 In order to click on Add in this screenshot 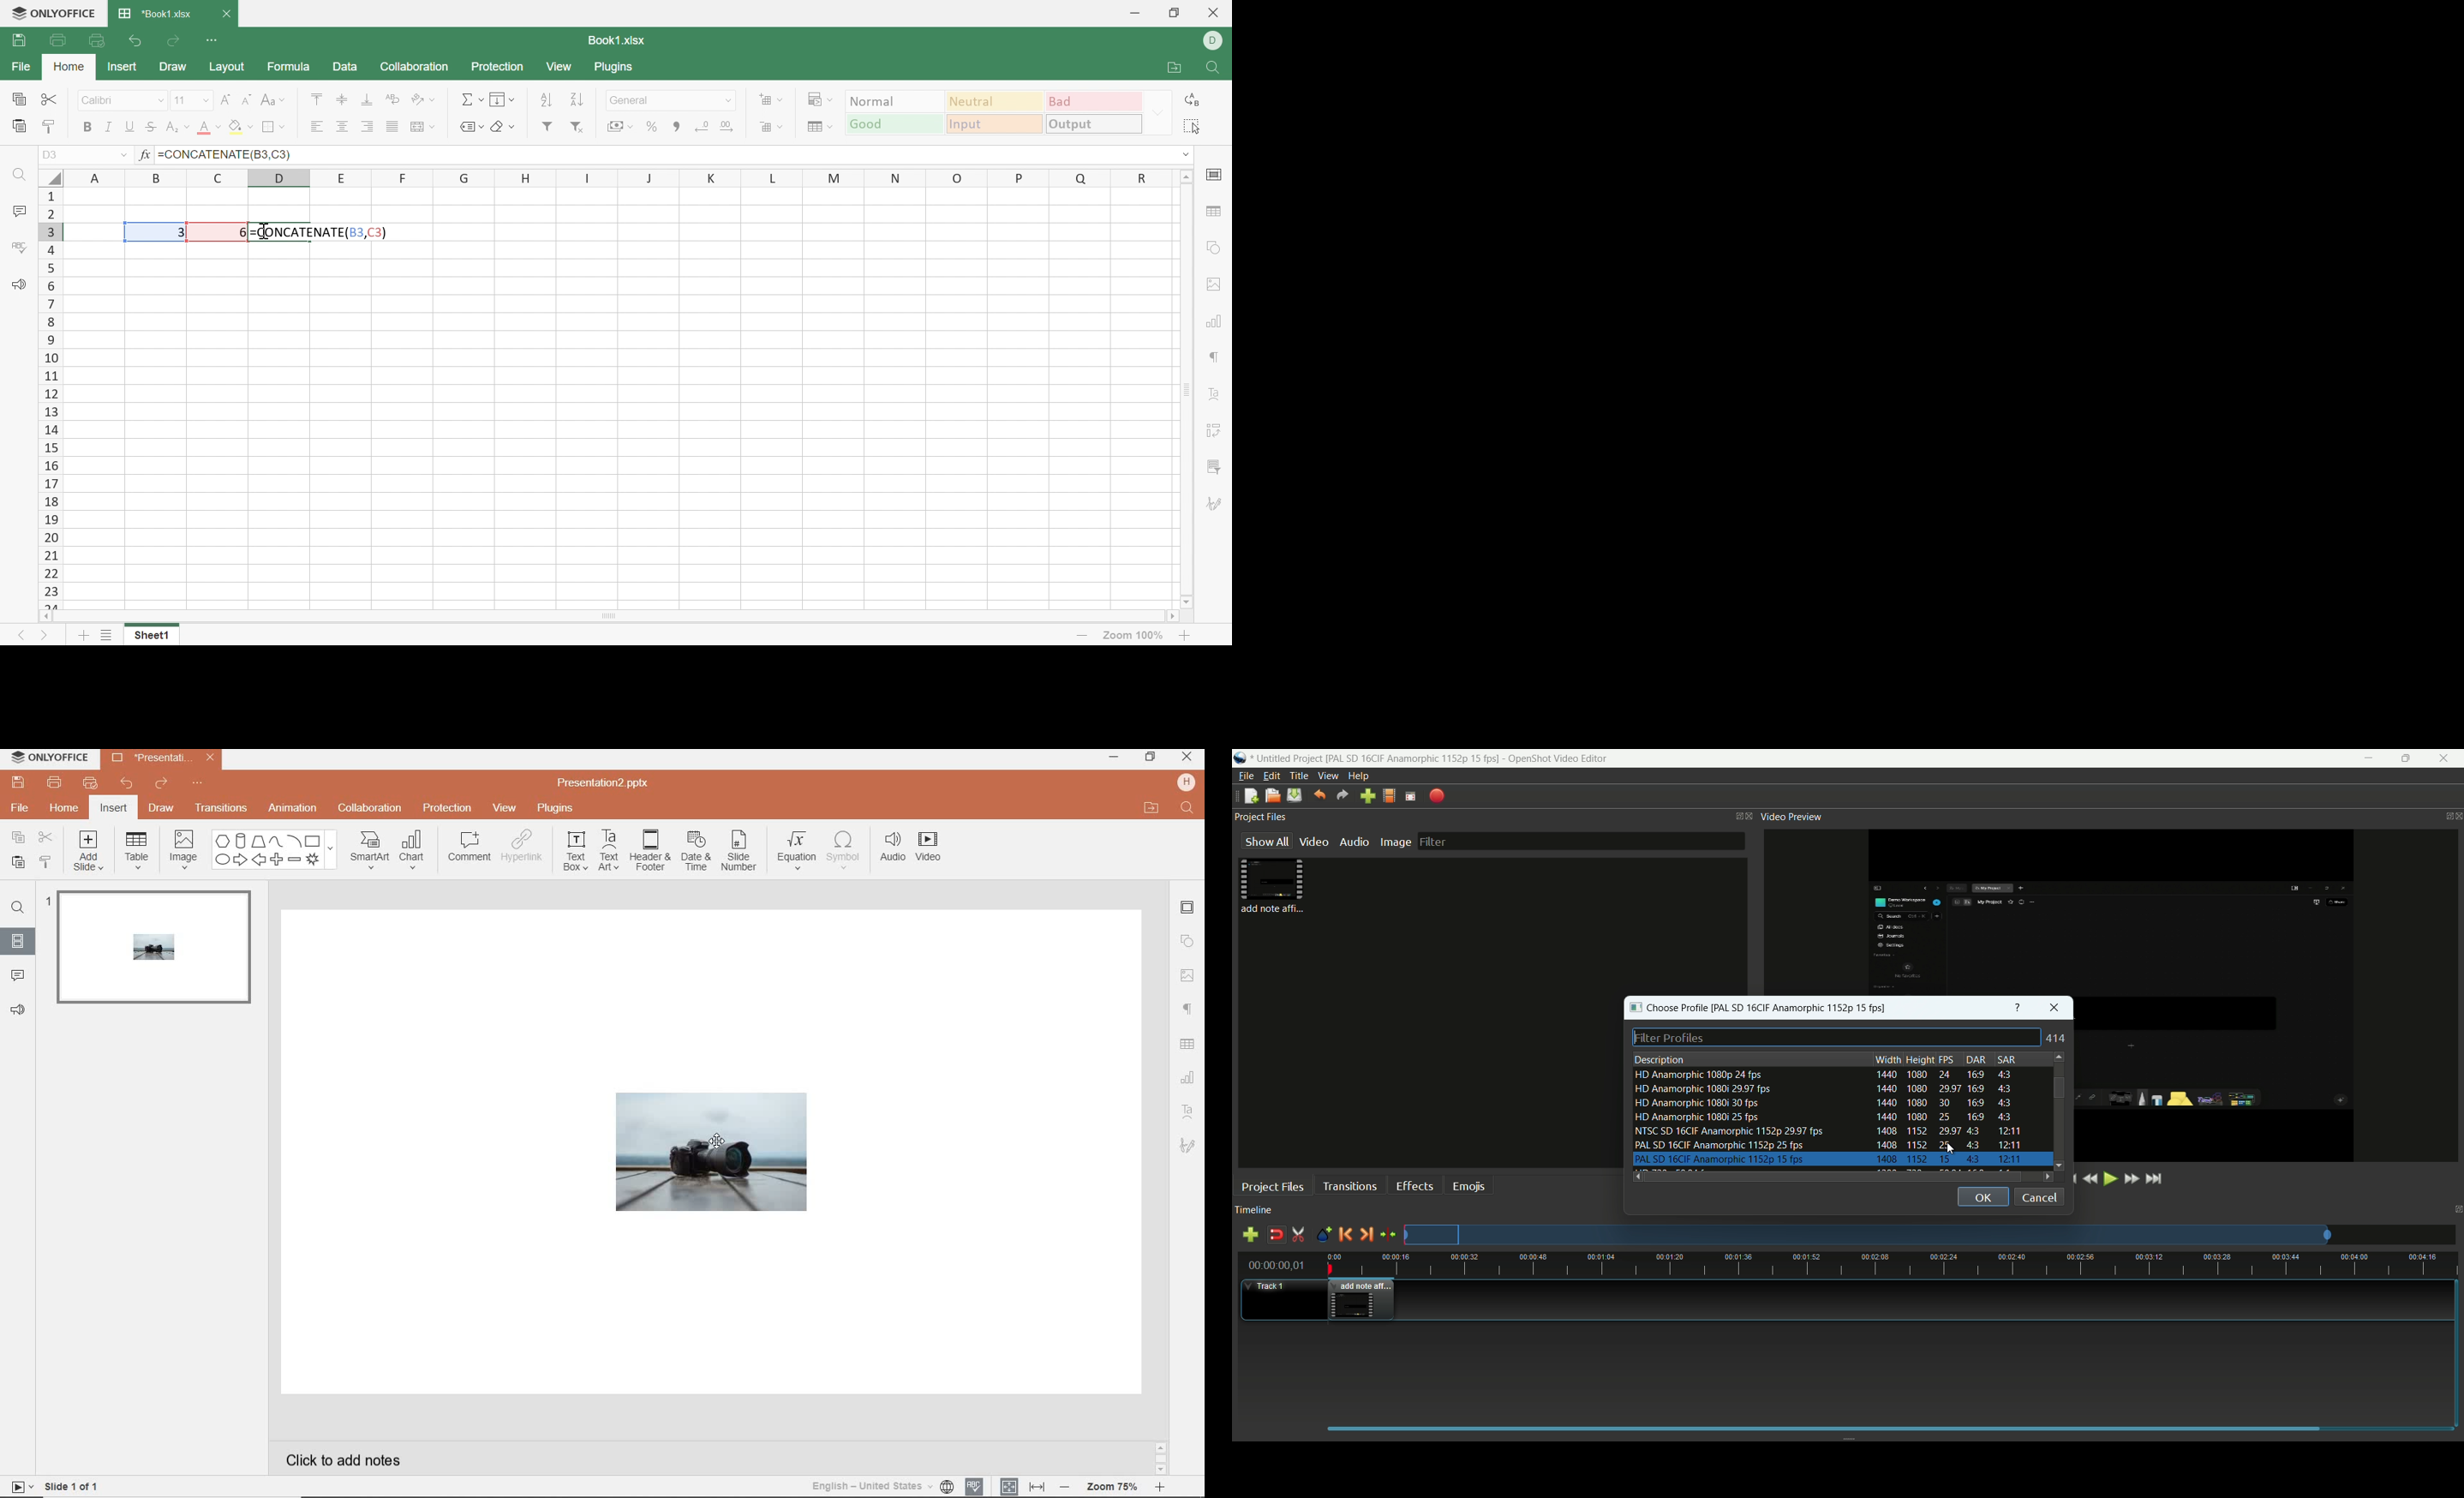, I will do `click(1245, 707)`.